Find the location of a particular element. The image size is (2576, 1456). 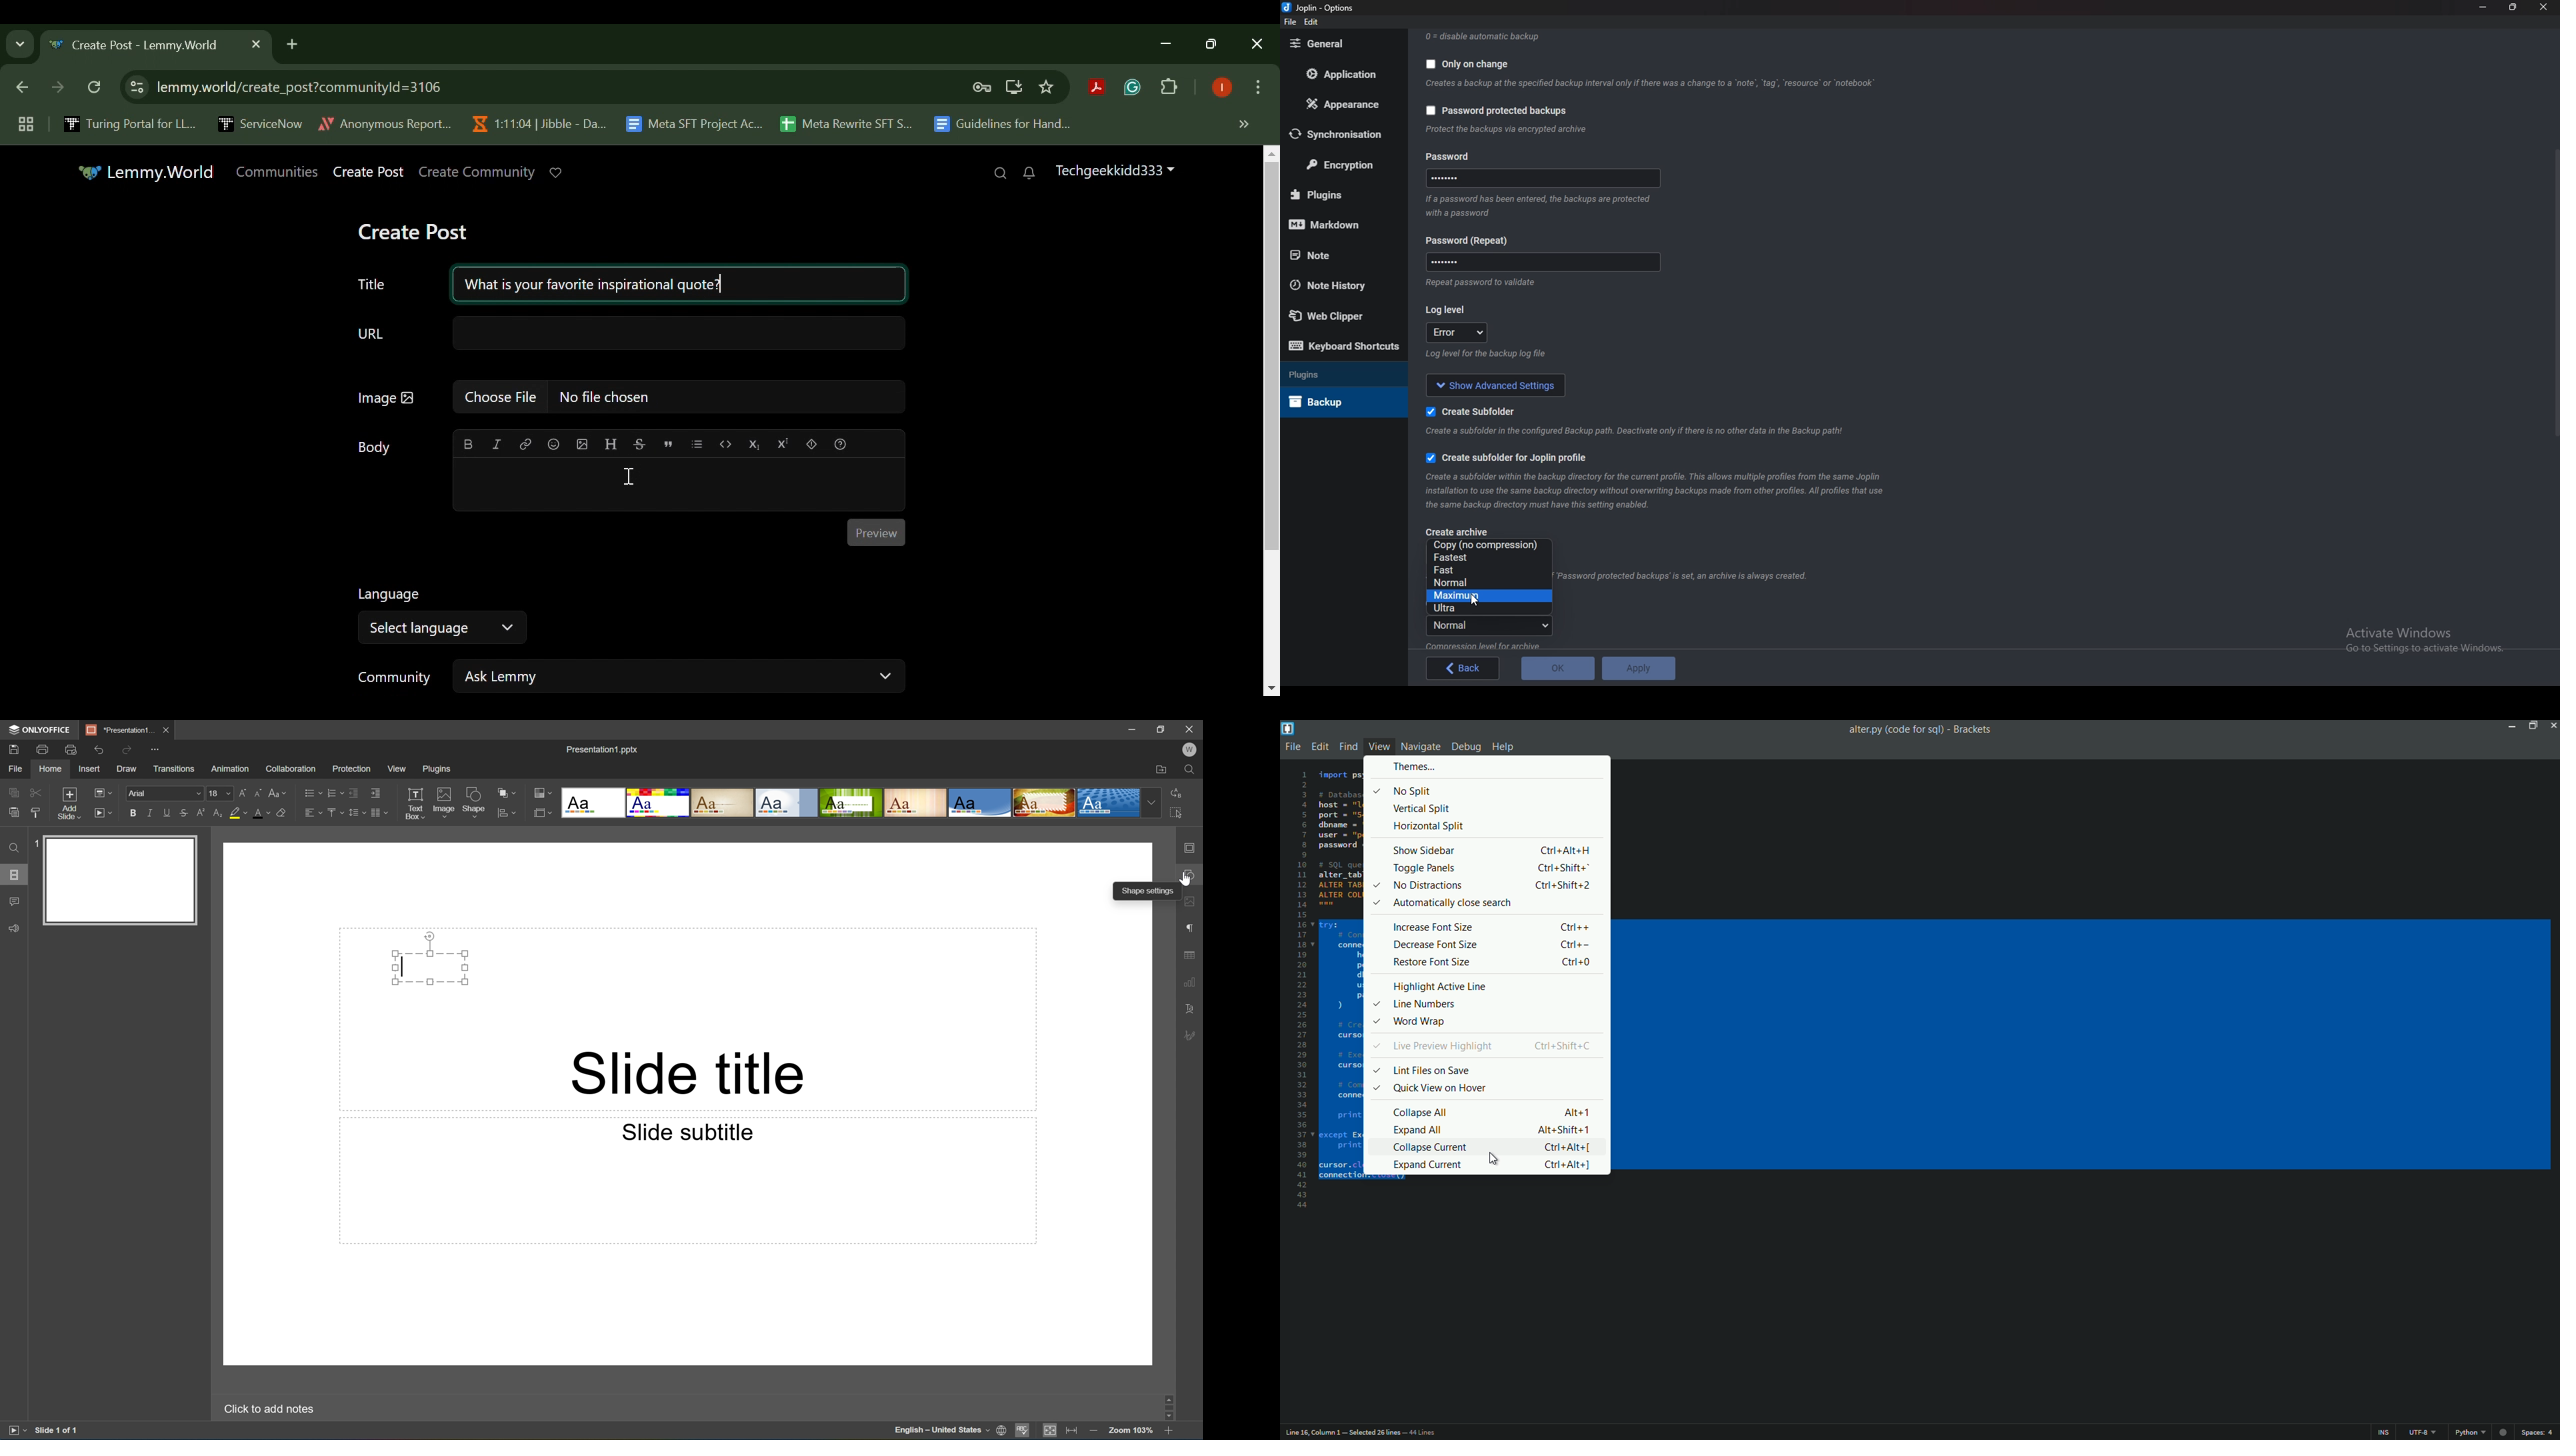

Fastest is located at coordinates (1485, 559).